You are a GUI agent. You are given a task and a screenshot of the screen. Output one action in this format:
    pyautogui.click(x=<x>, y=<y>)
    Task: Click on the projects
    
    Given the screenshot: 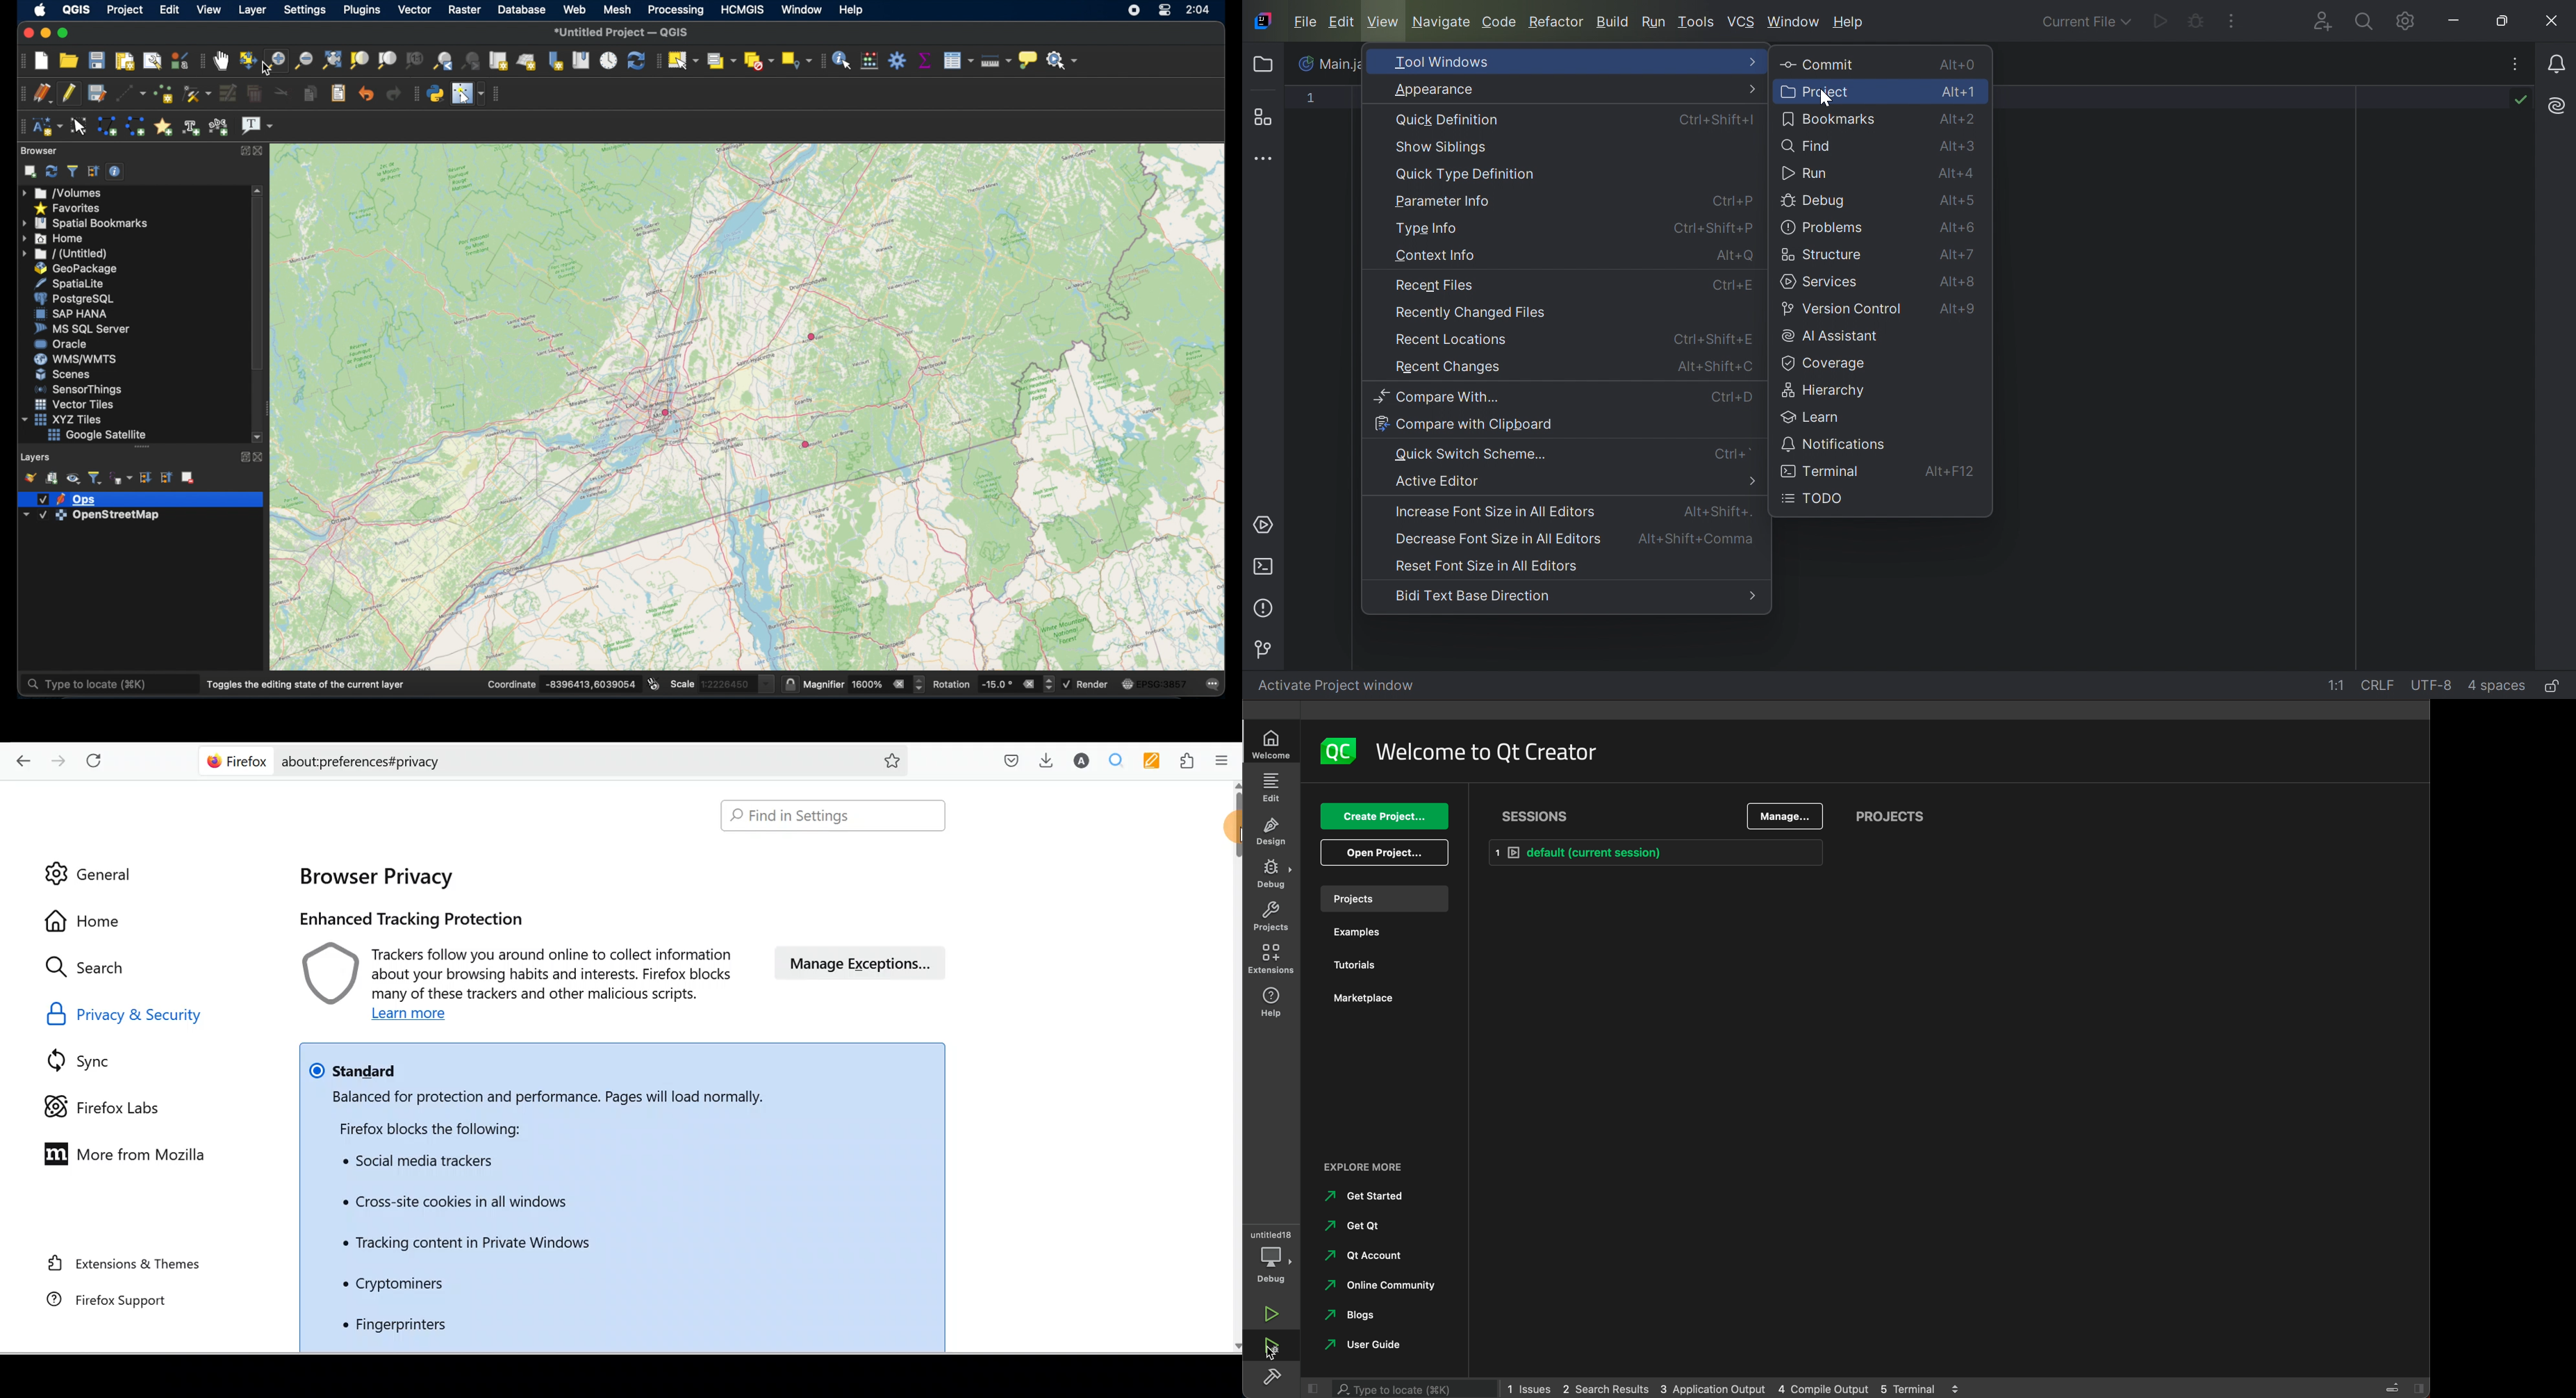 What is the action you would take?
    pyautogui.click(x=1895, y=815)
    